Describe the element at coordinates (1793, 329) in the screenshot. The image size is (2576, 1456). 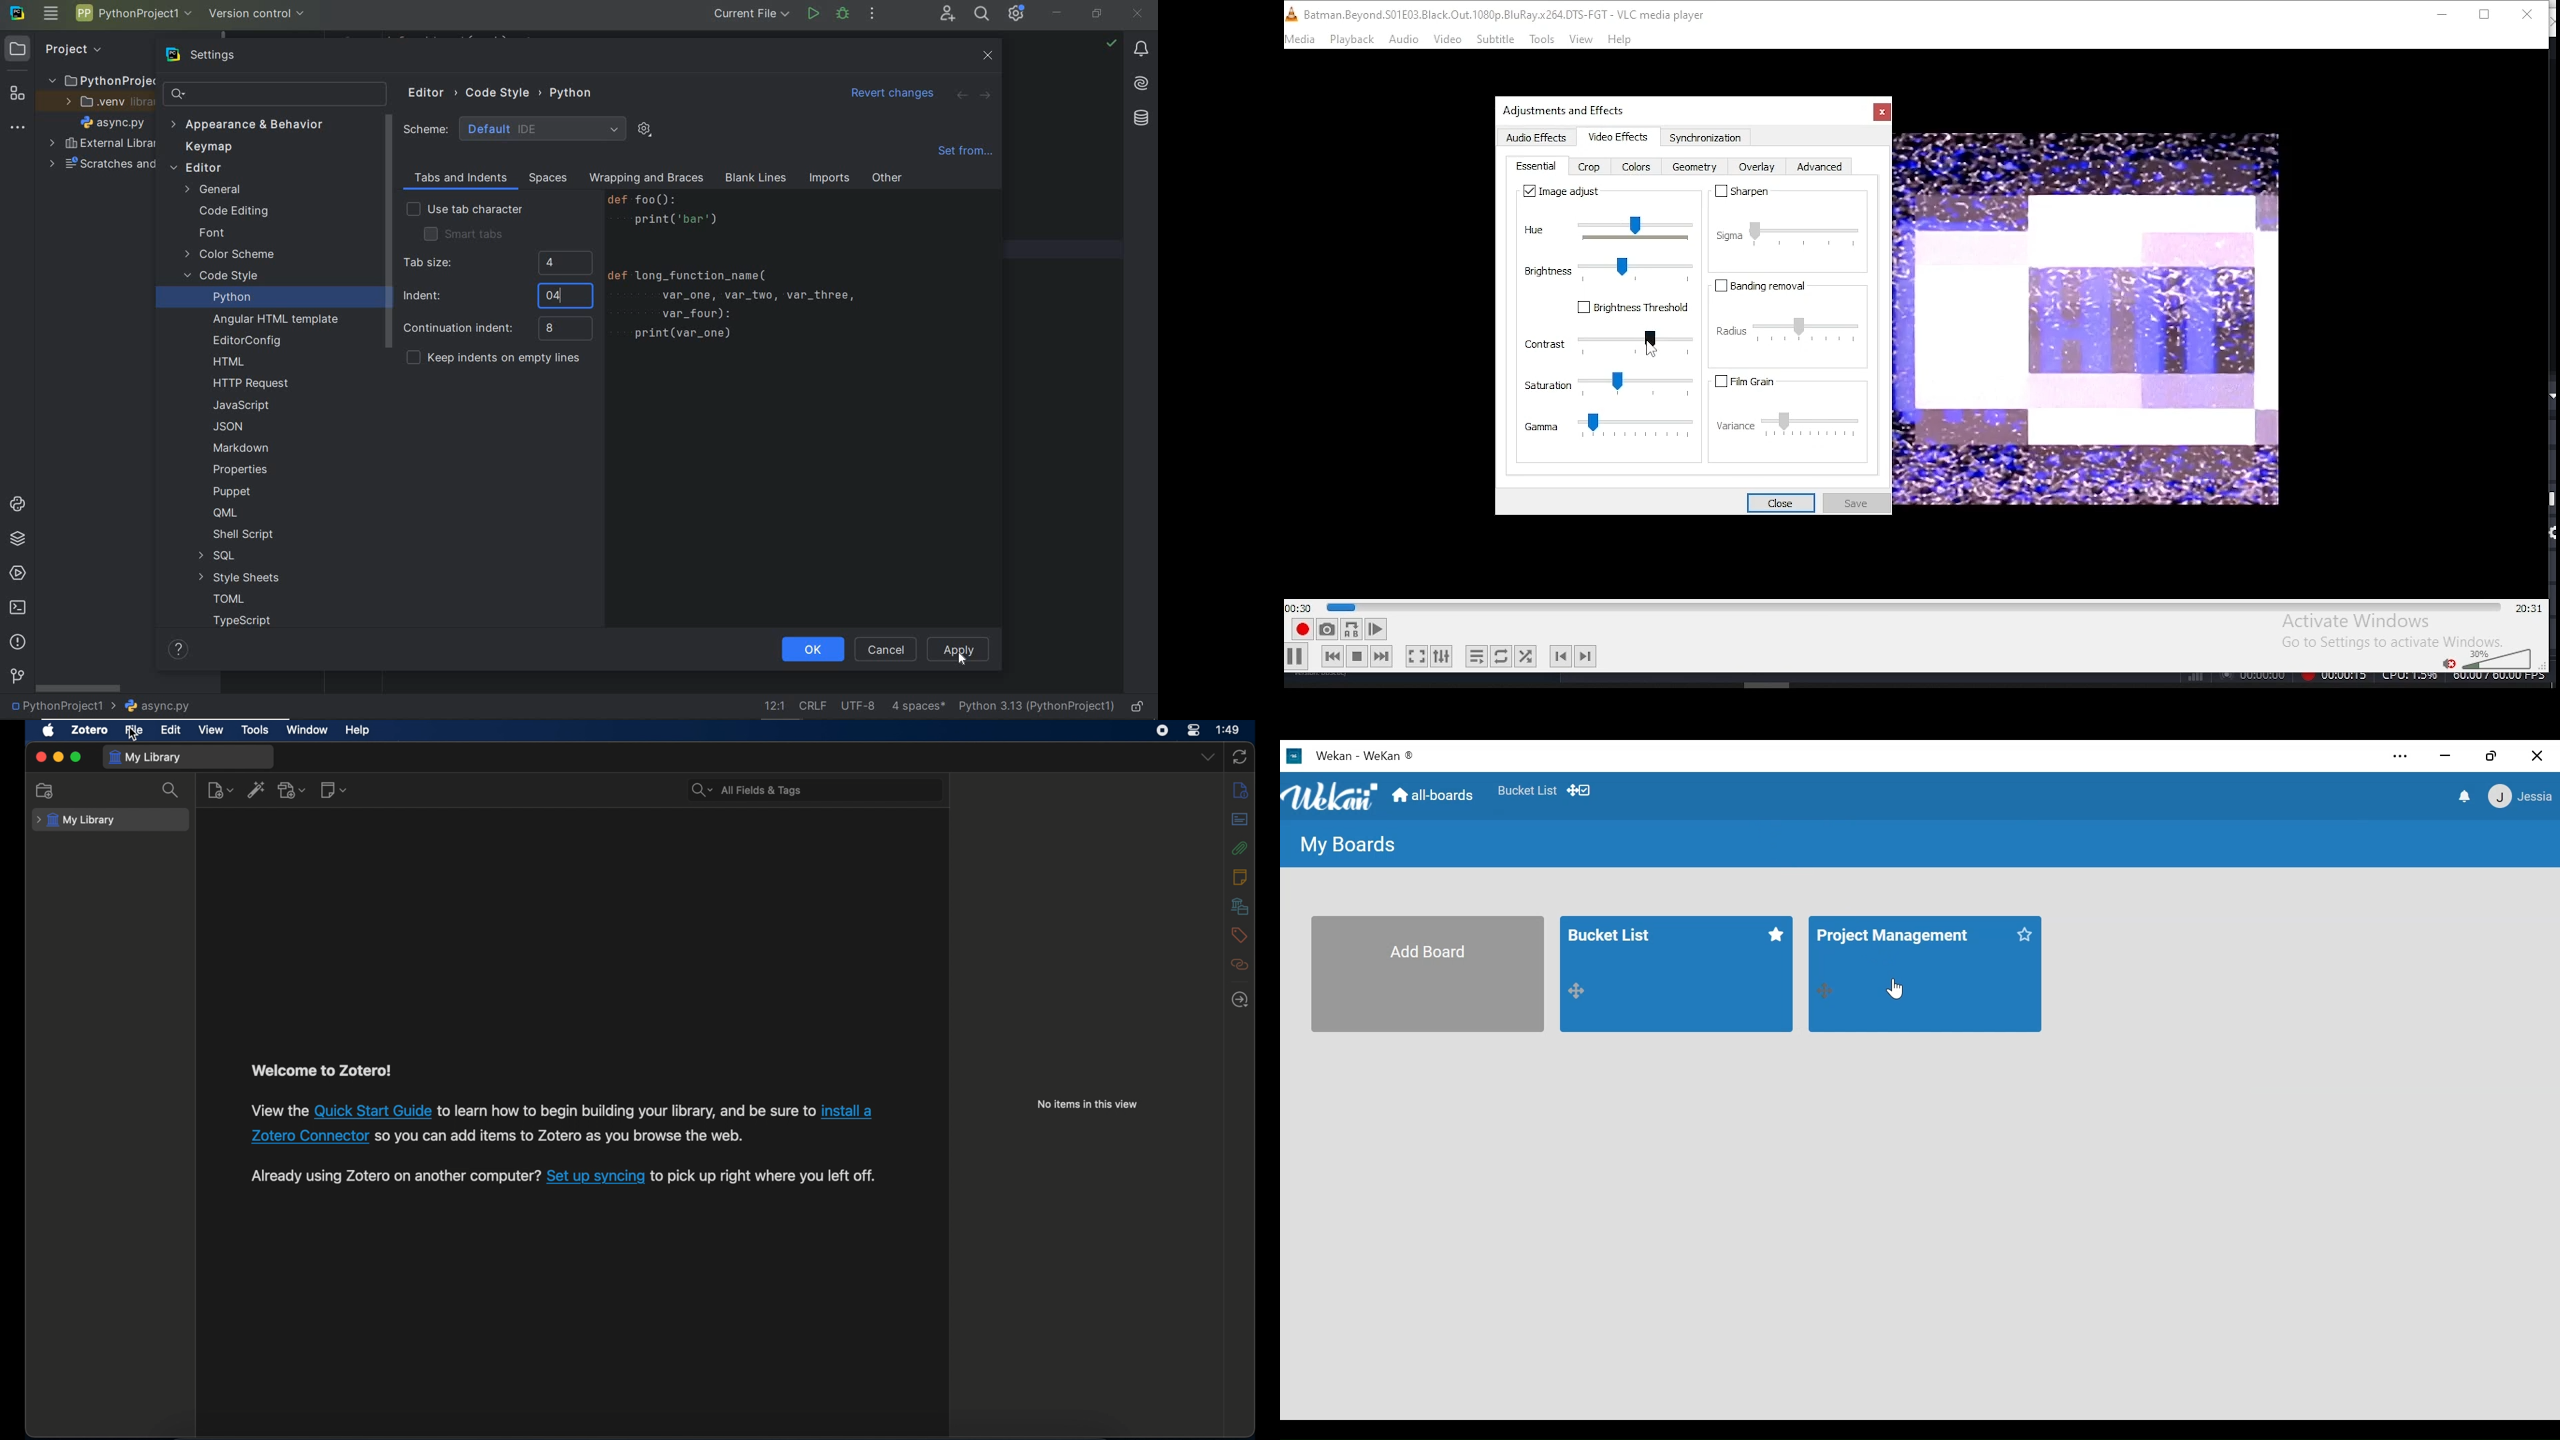
I see `radius settings slider` at that location.